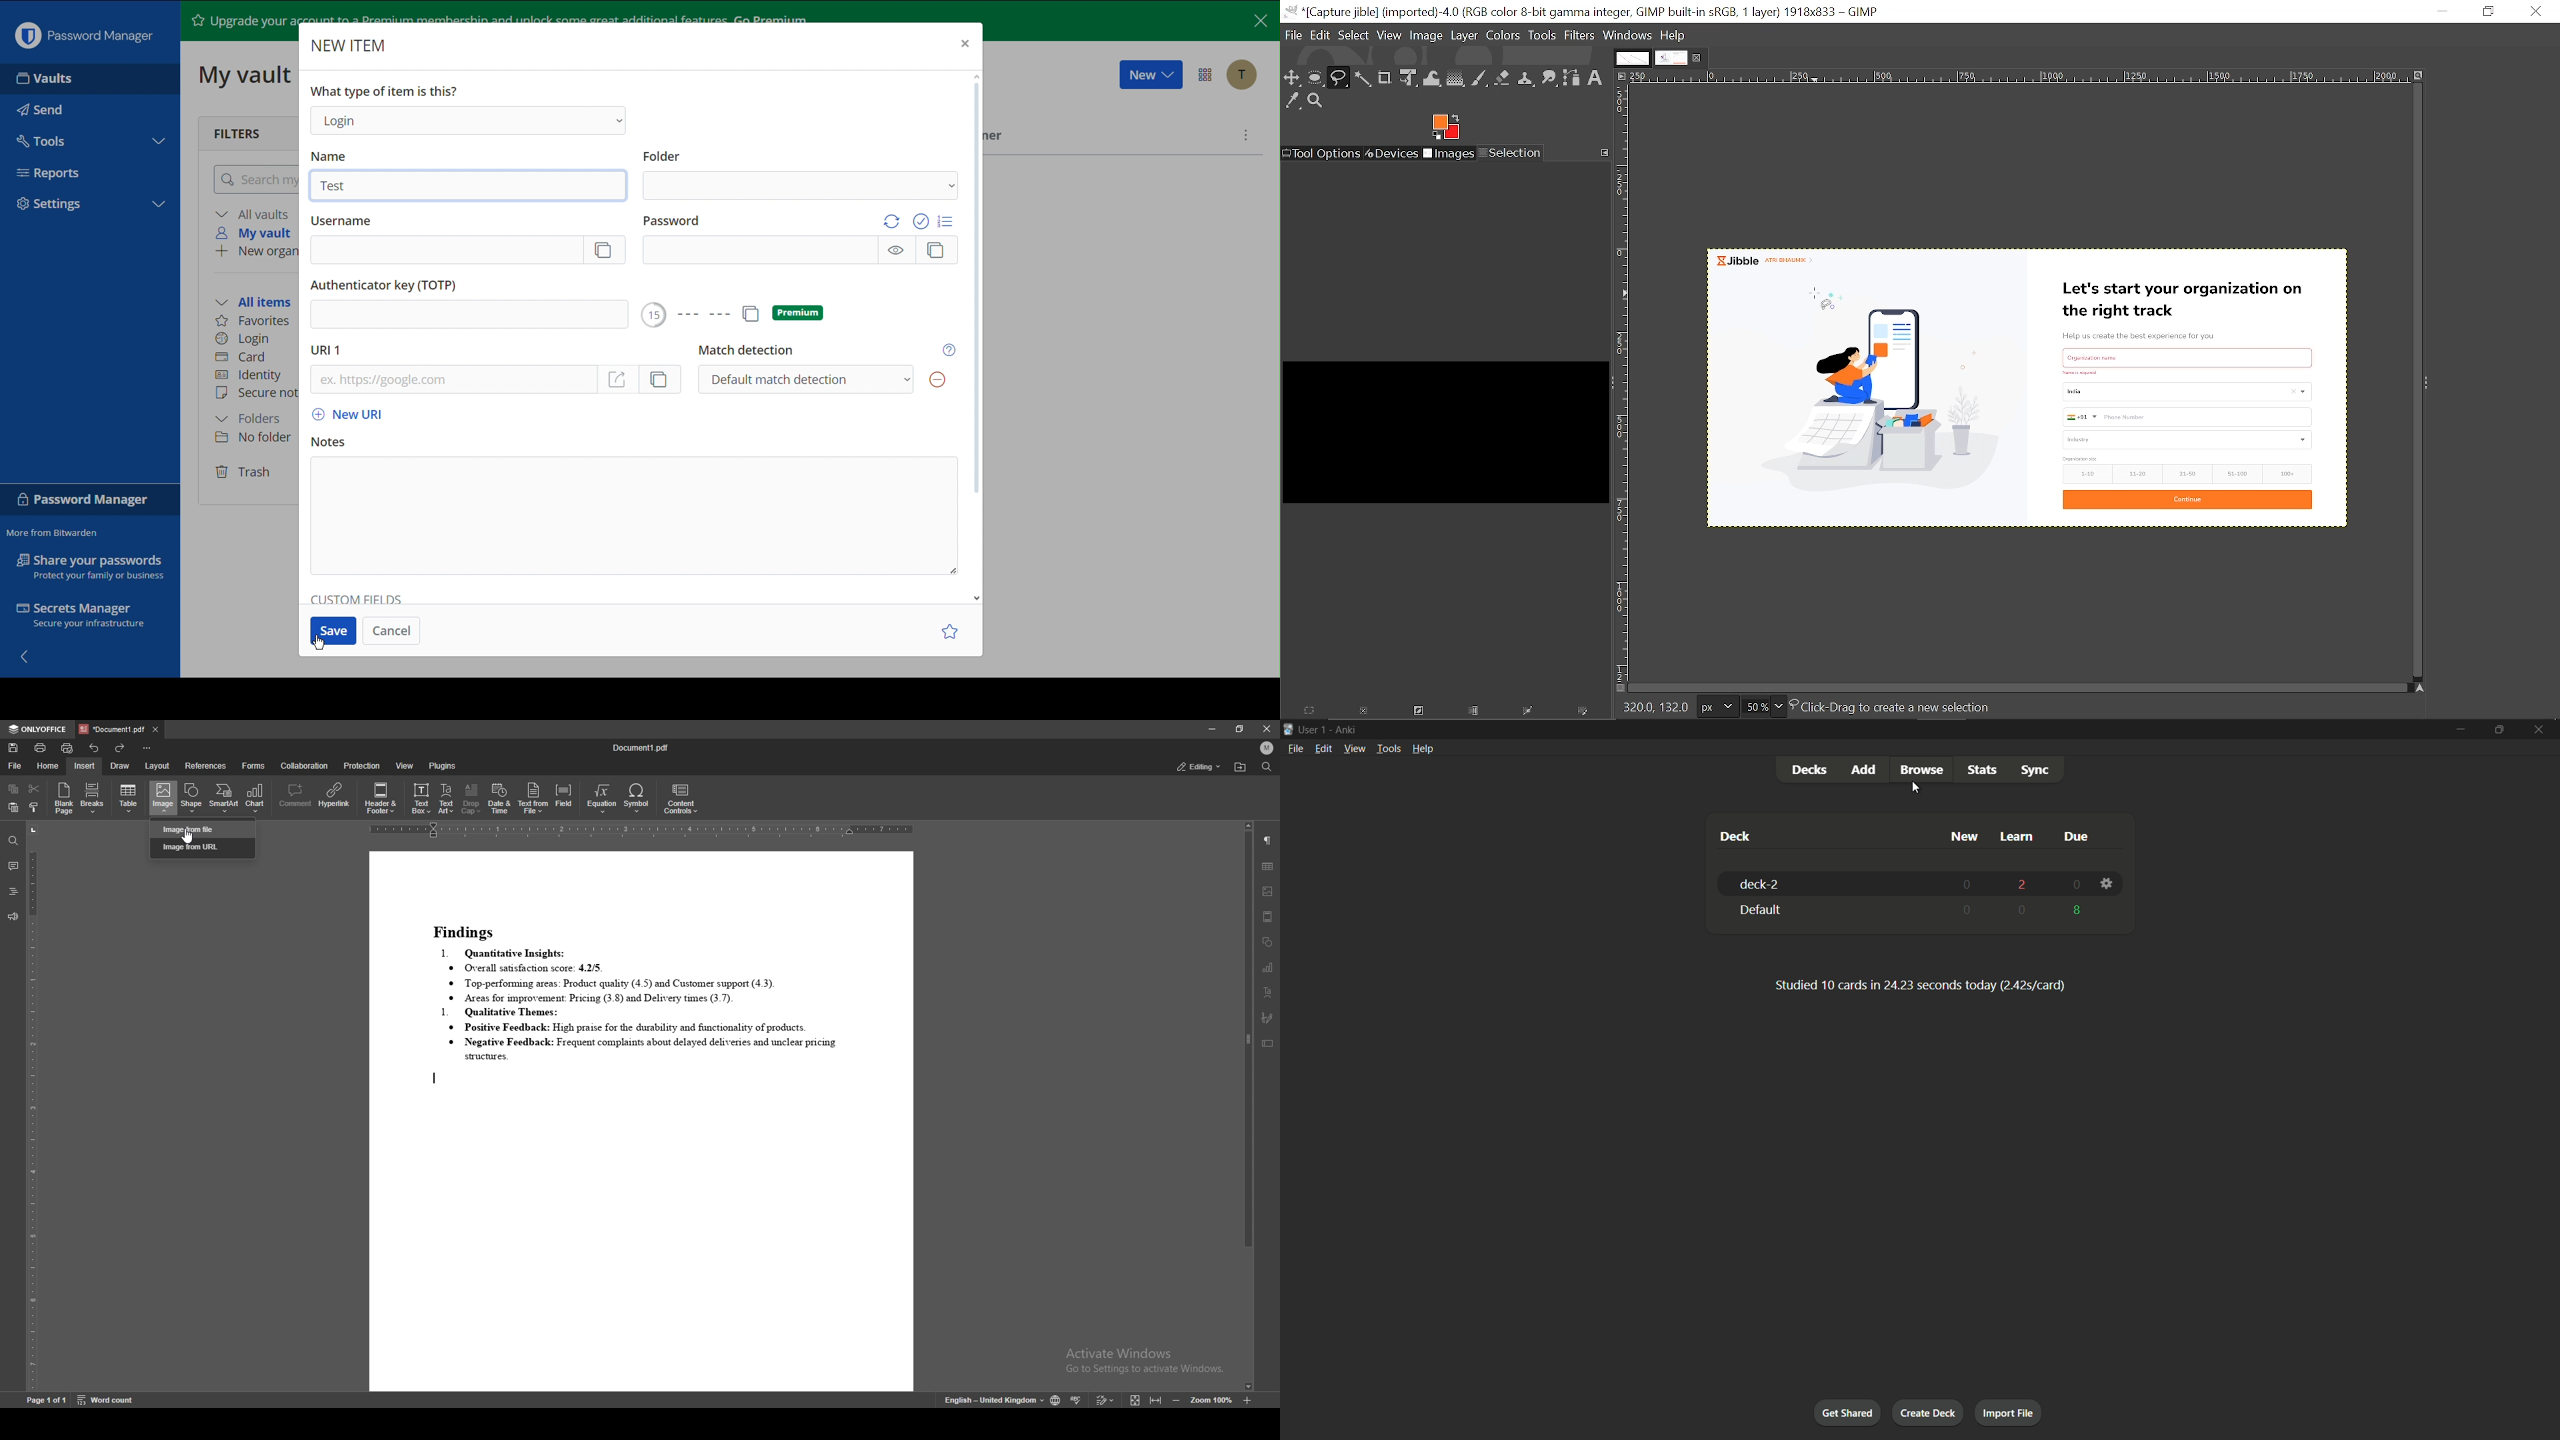 This screenshot has width=2576, height=1456. What do you see at coordinates (1055, 1400) in the screenshot?
I see `change doc language` at bounding box center [1055, 1400].